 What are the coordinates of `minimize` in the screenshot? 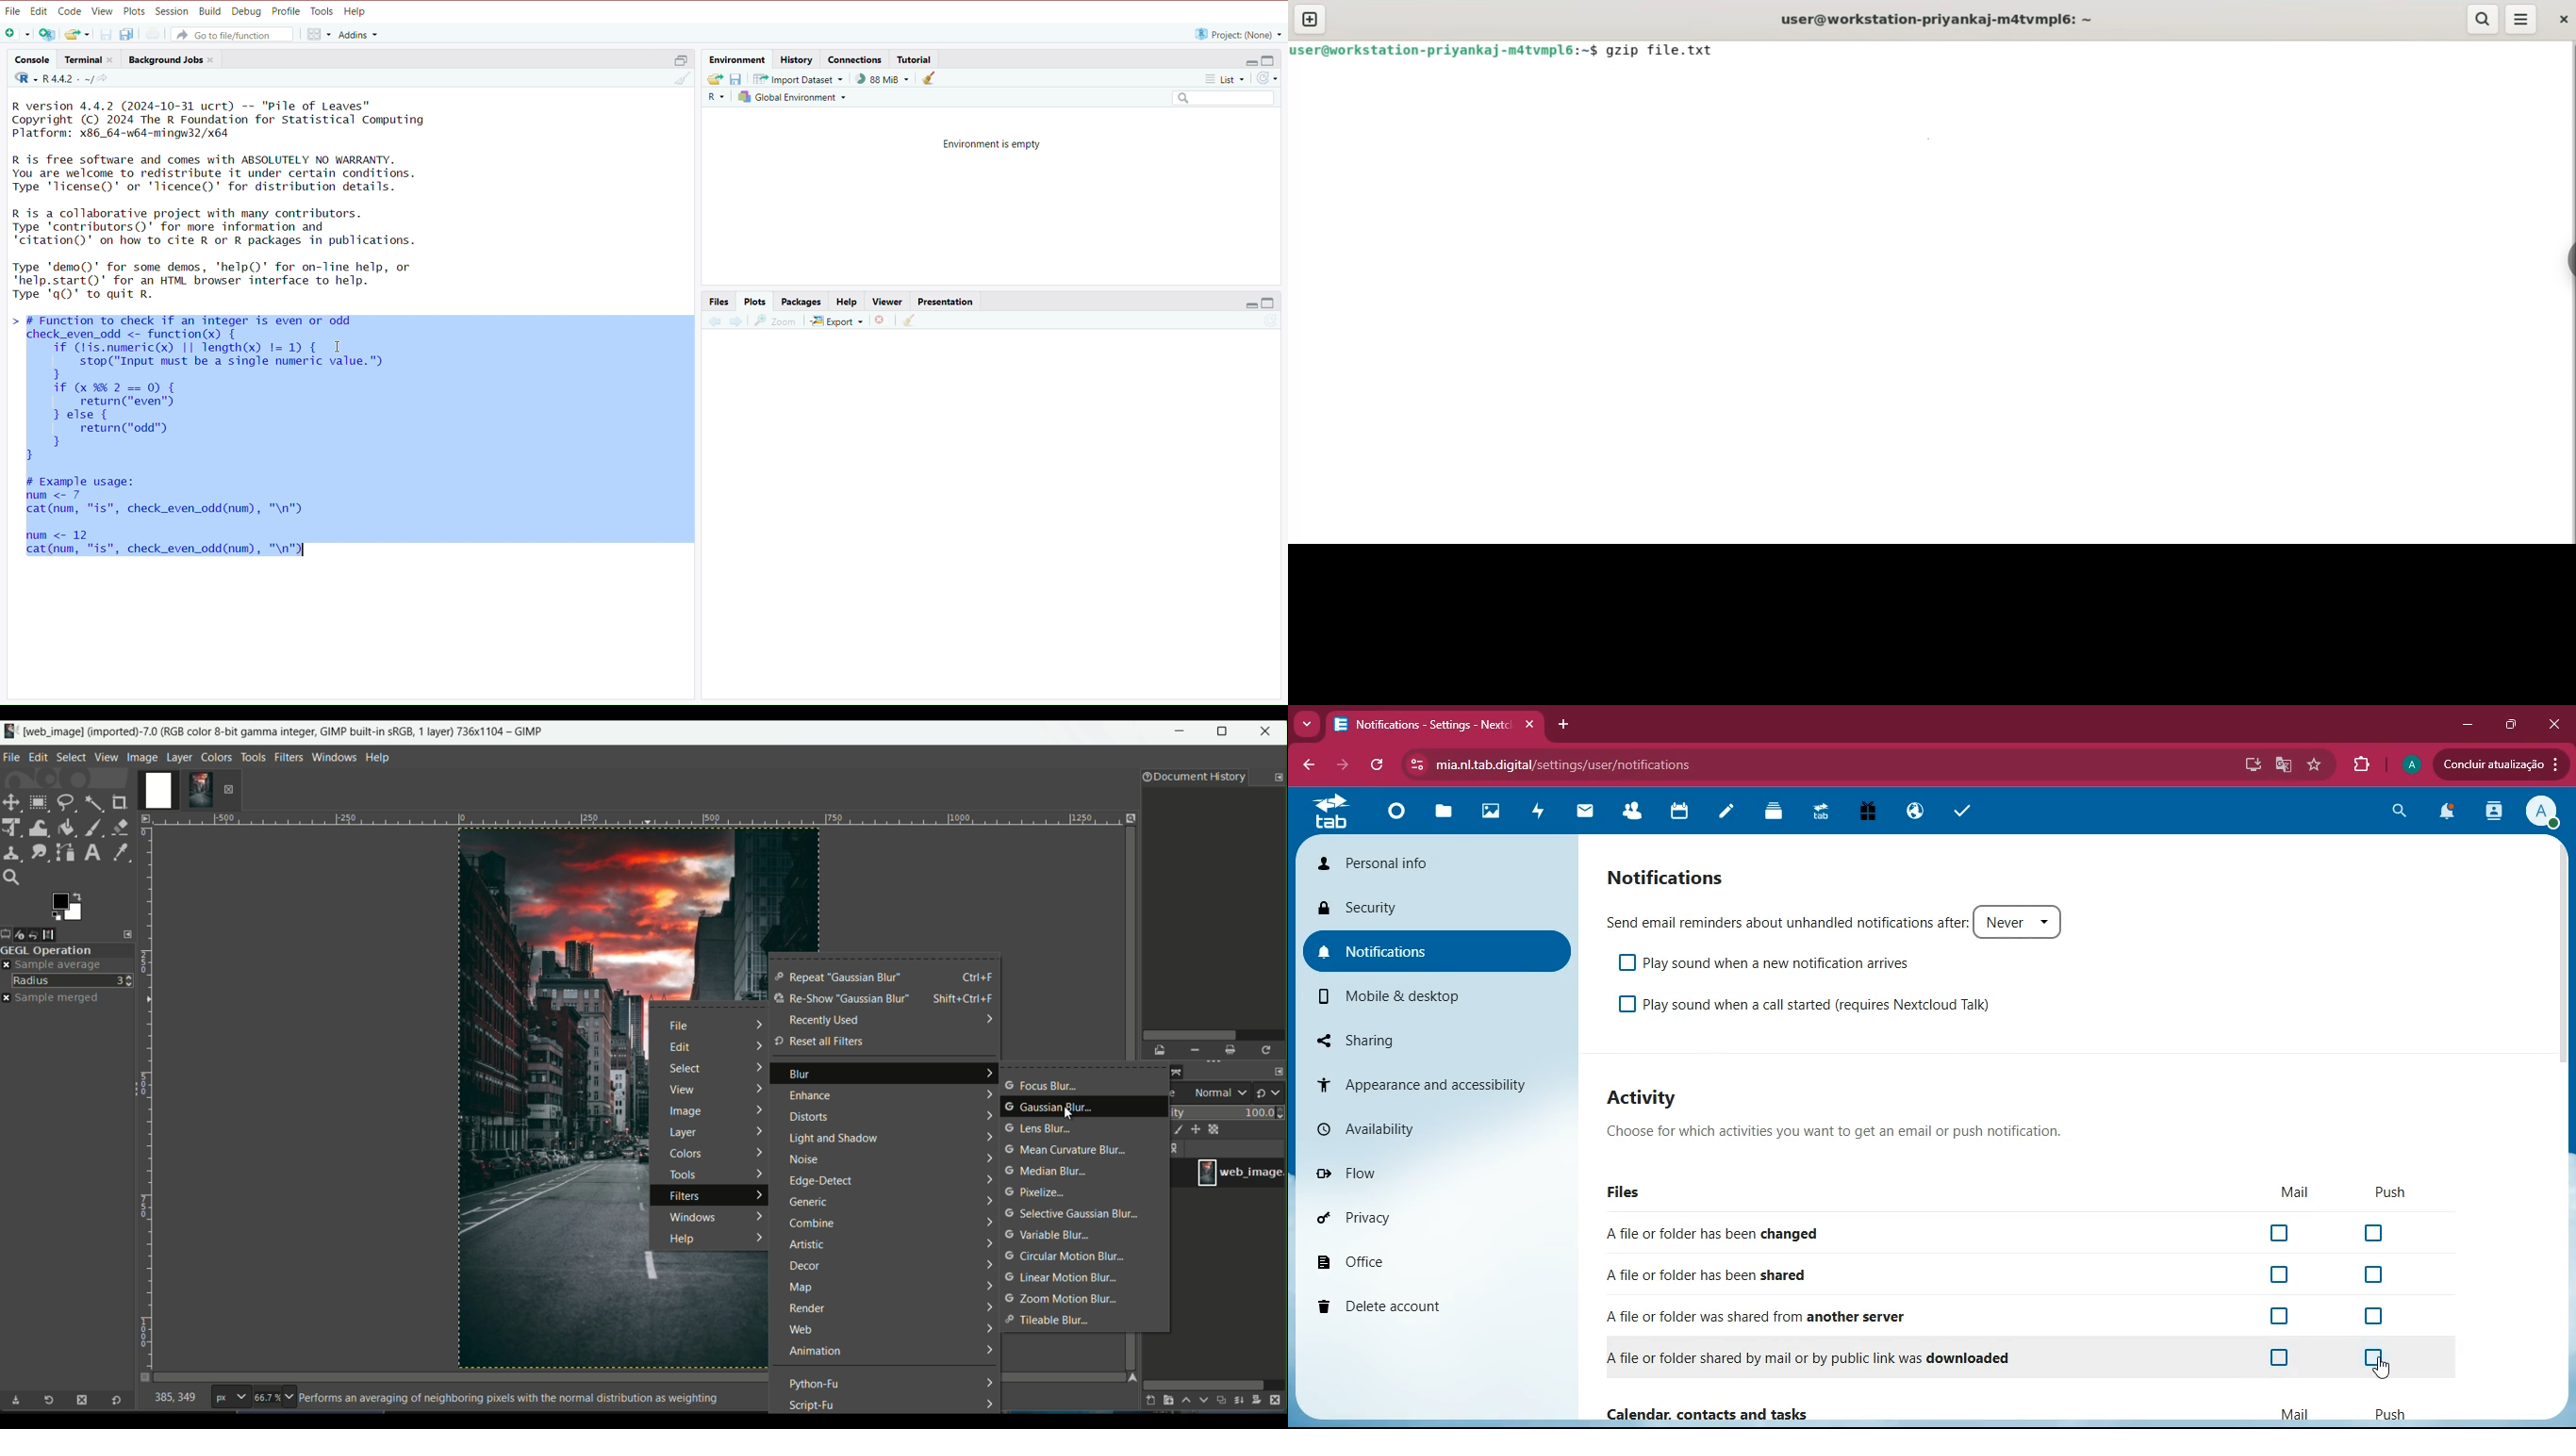 It's located at (2467, 725).